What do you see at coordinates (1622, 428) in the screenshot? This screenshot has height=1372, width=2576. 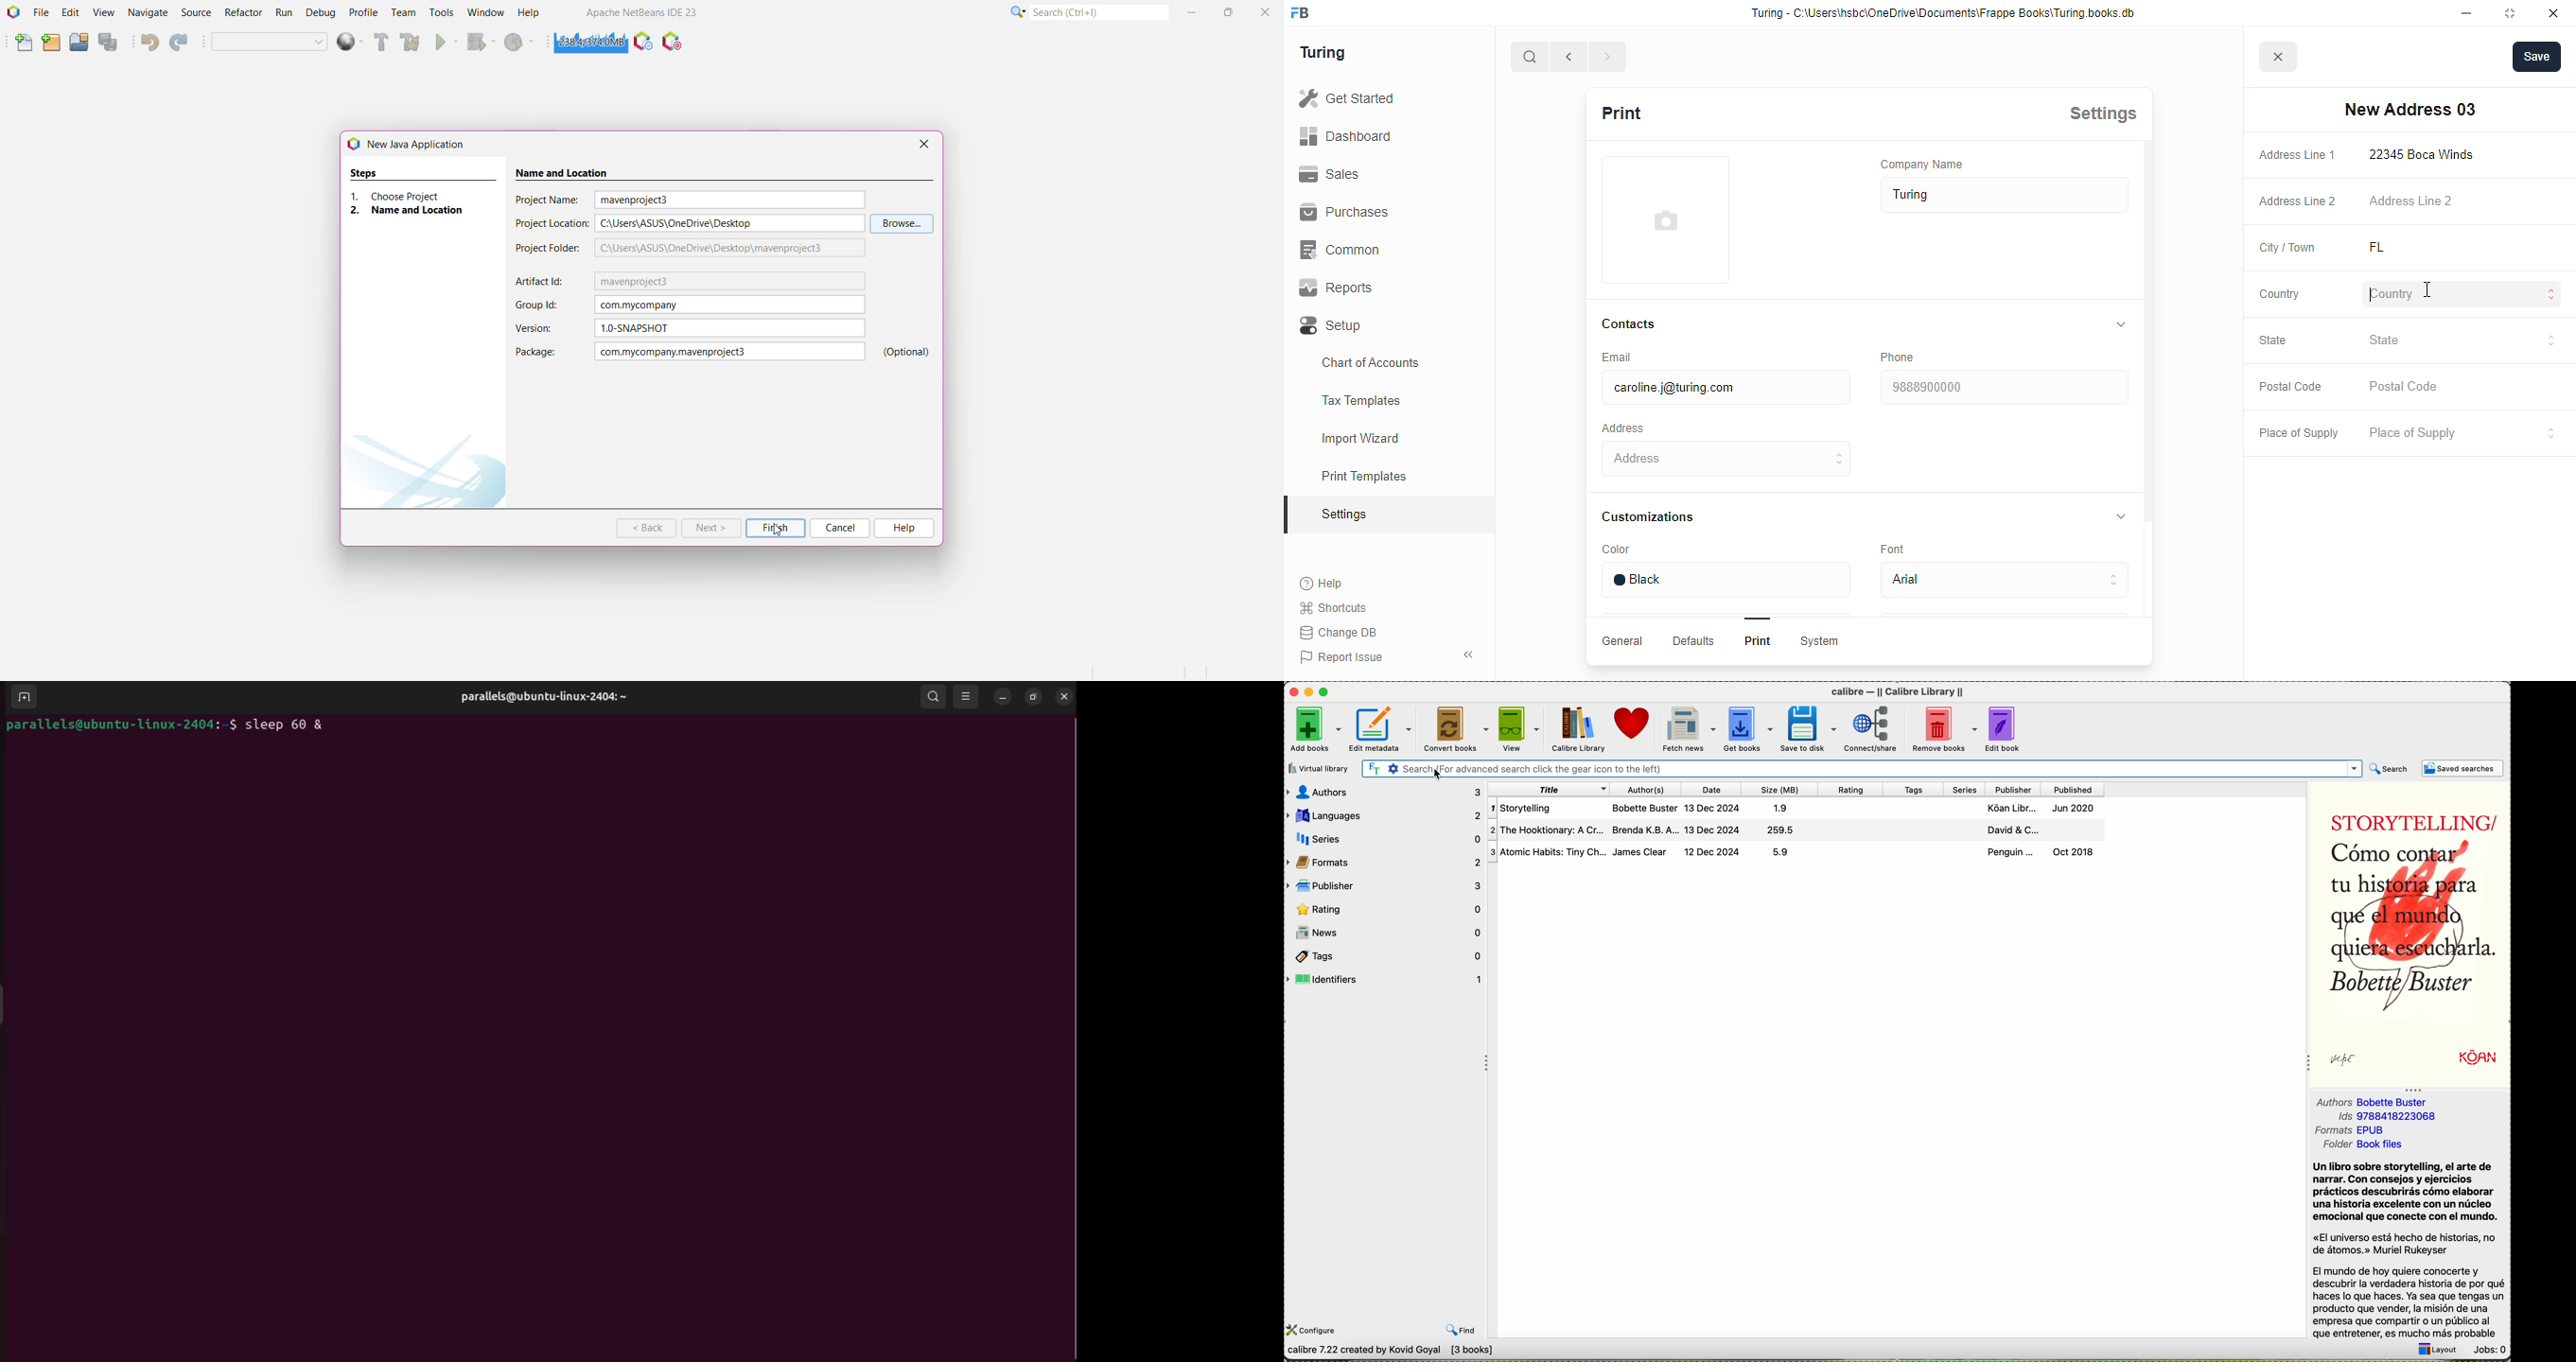 I see `address` at bounding box center [1622, 428].